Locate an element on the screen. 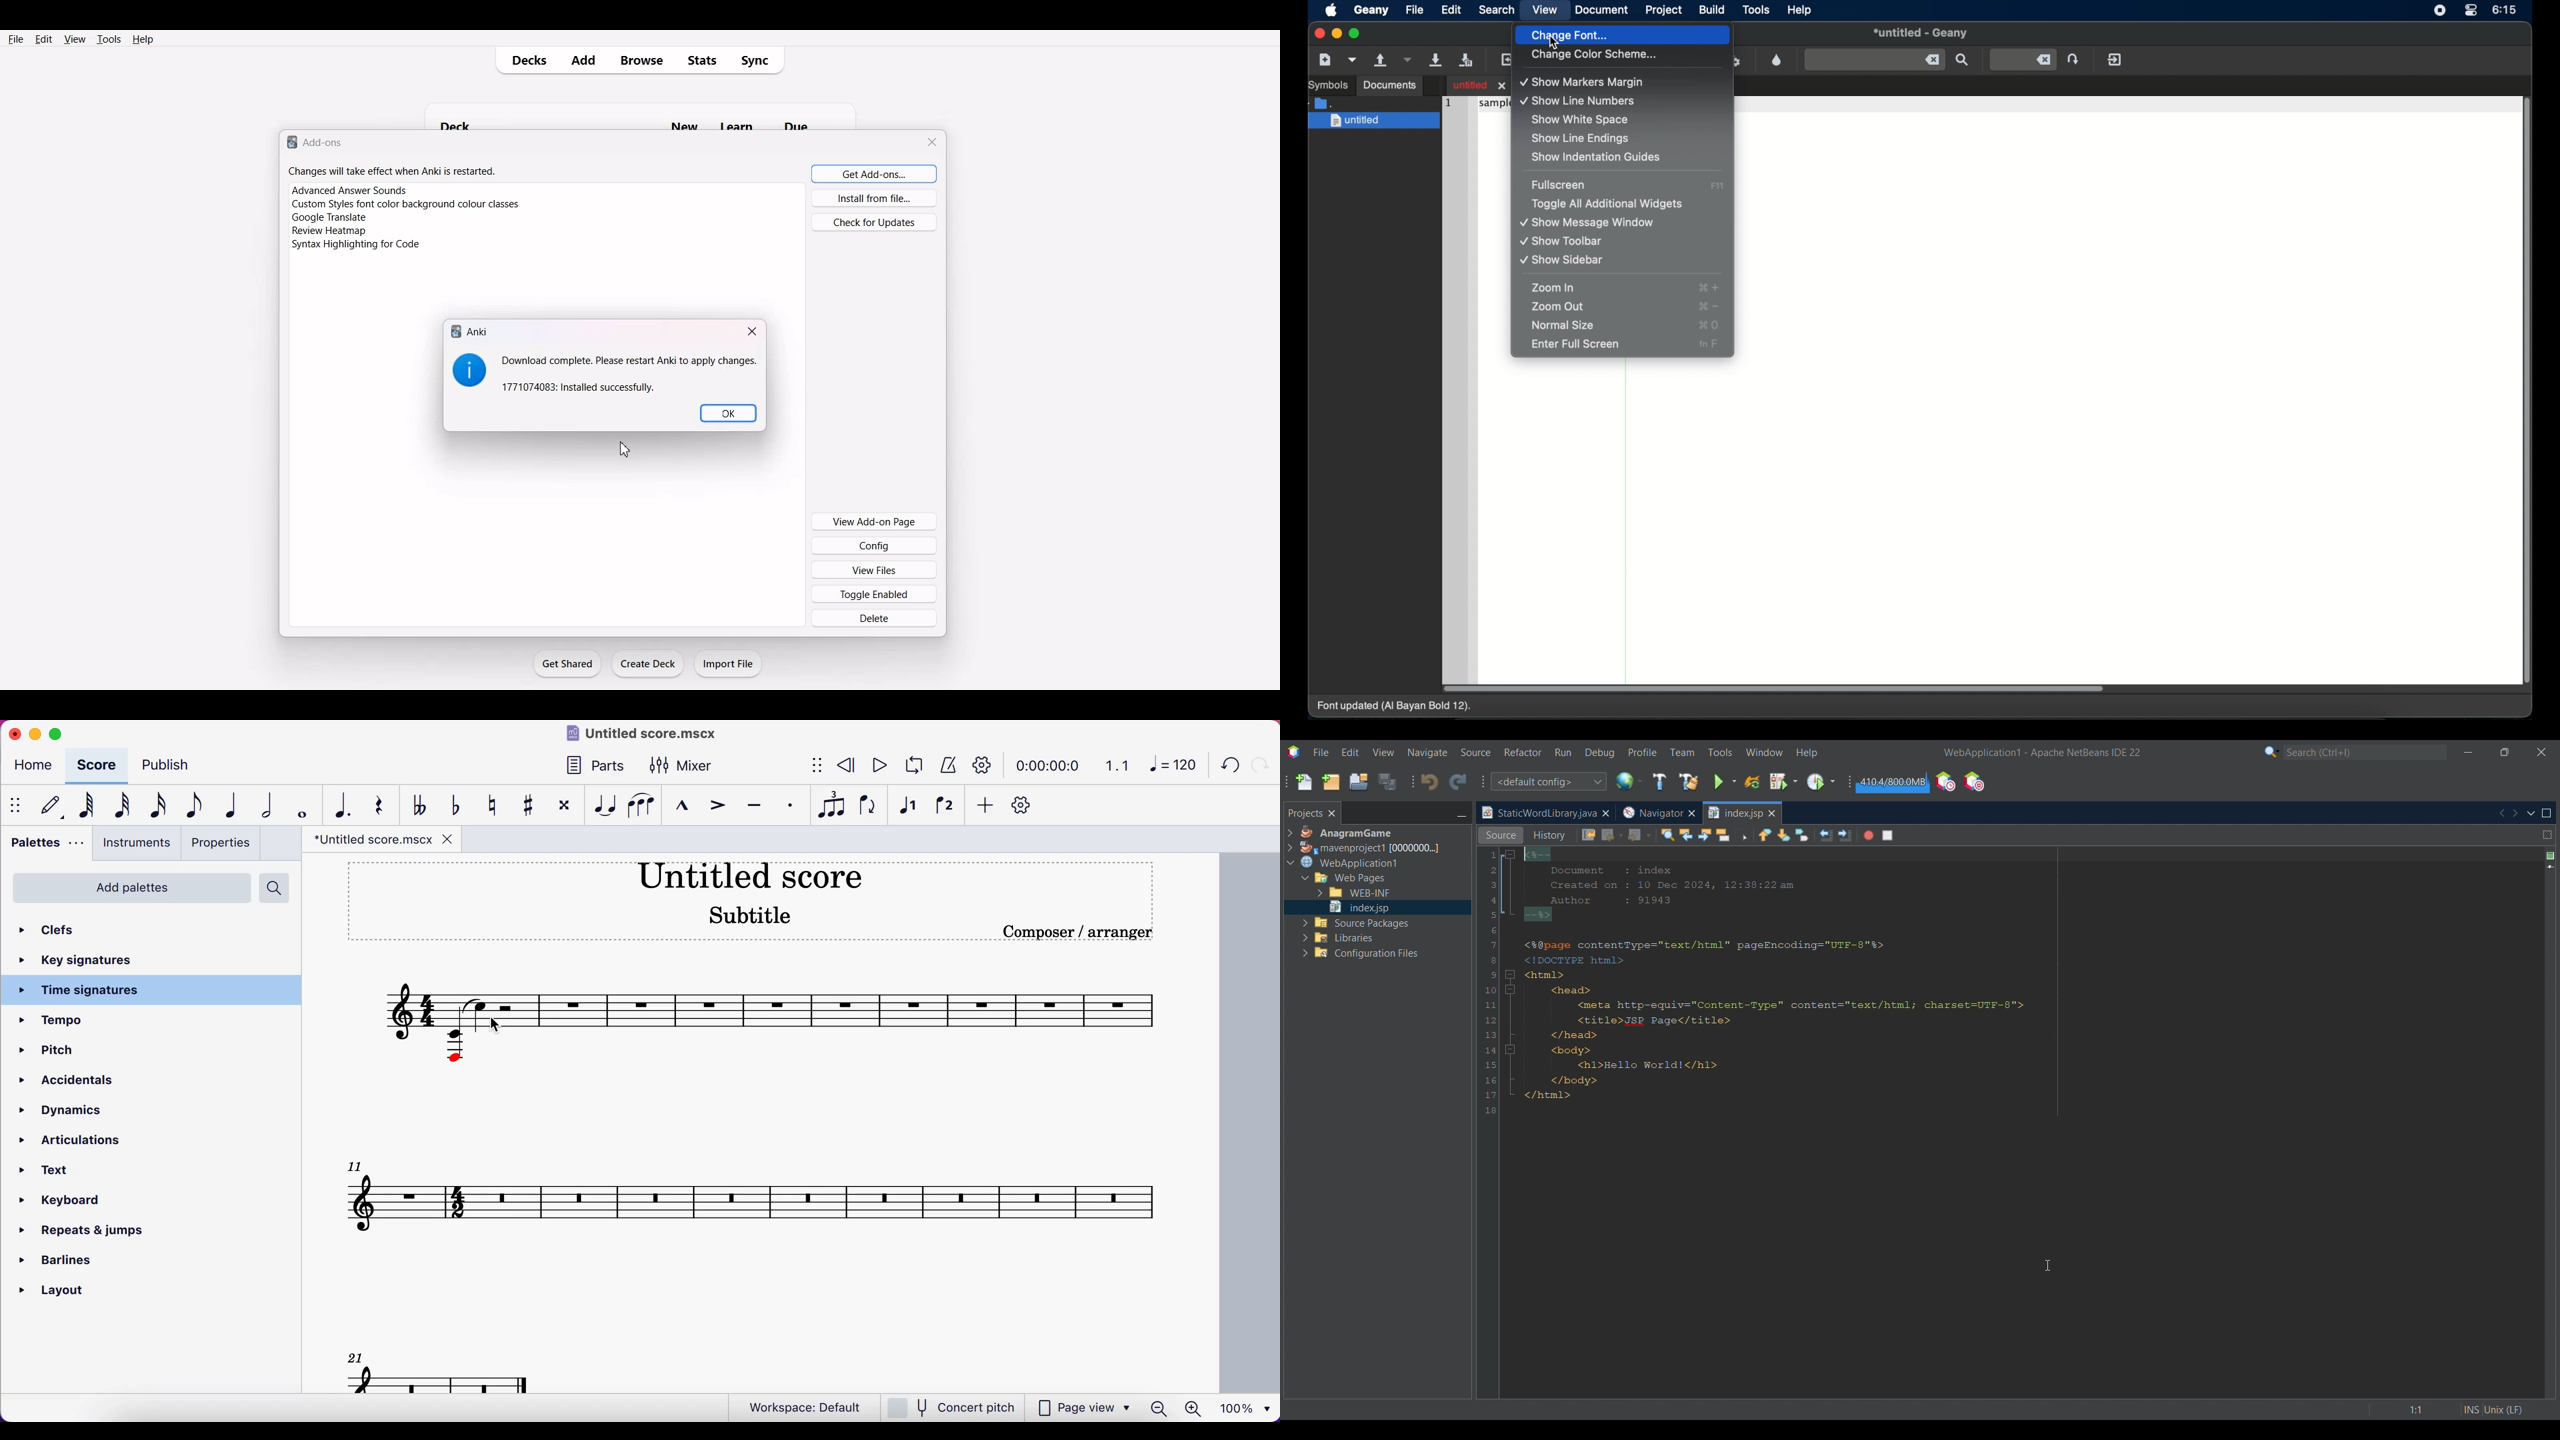  toggle all additional widgets is located at coordinates (1609, 204).